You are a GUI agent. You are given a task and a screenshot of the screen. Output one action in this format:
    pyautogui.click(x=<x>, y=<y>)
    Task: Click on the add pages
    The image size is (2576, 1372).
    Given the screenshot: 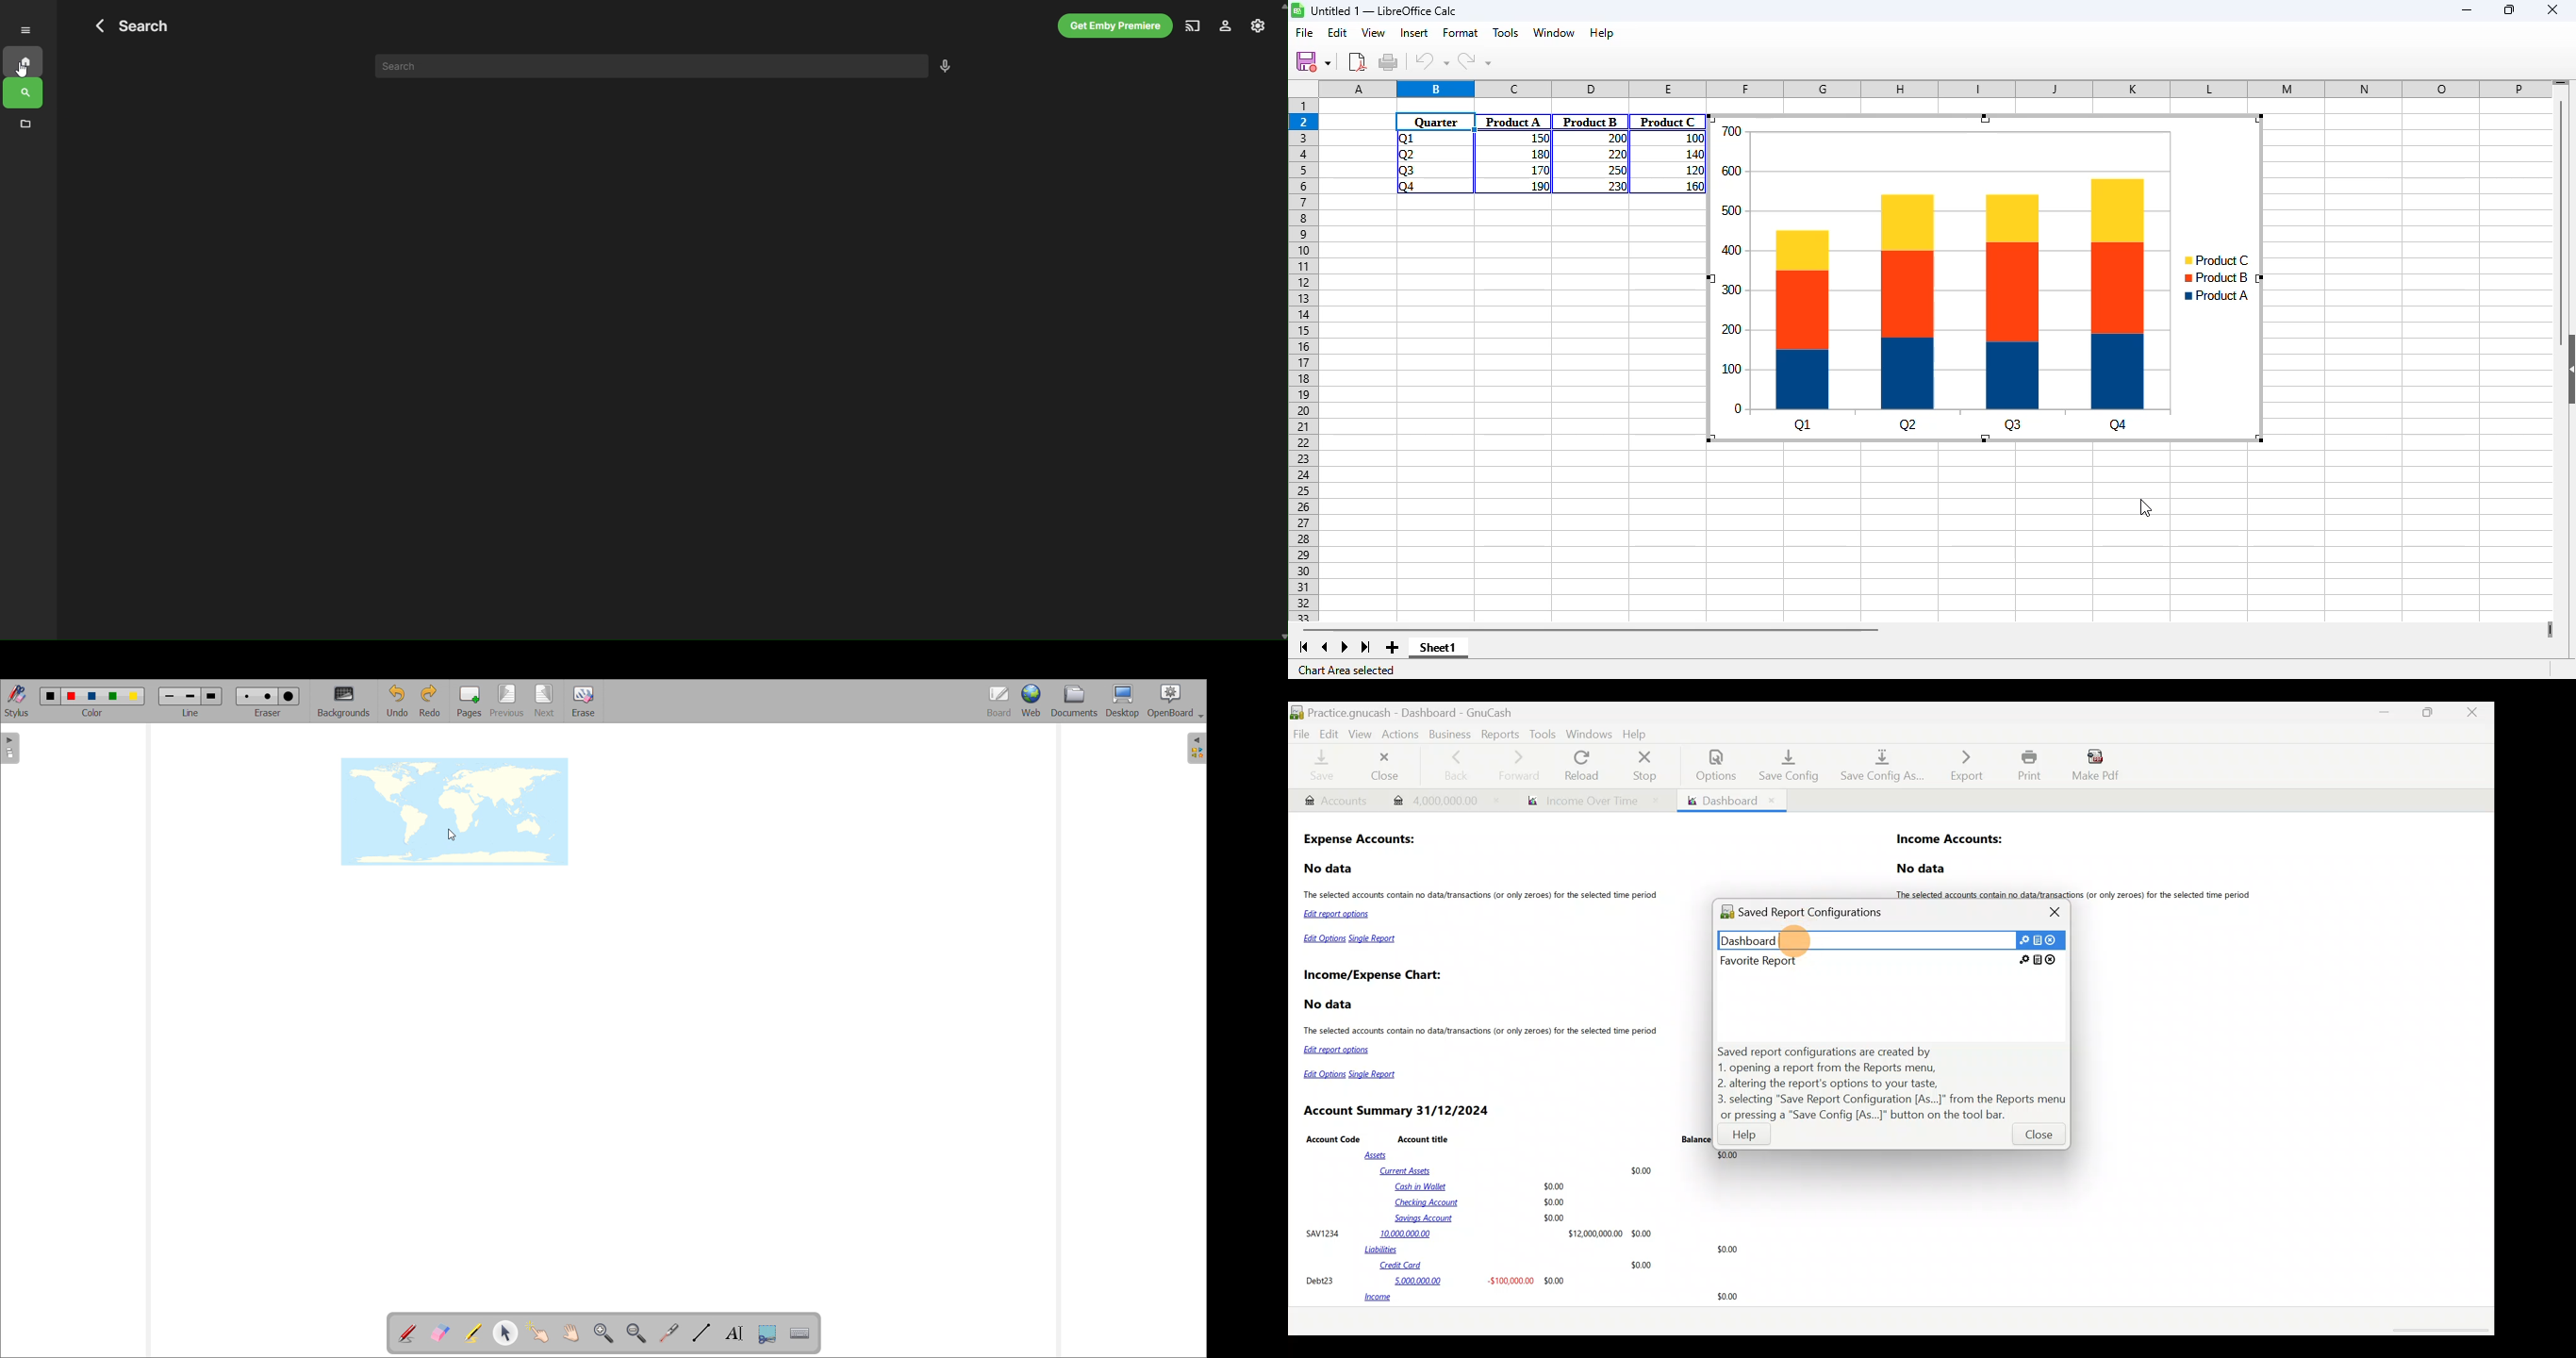 What is the action you would take?
    pyautogui.click(x=468, y=701)
    